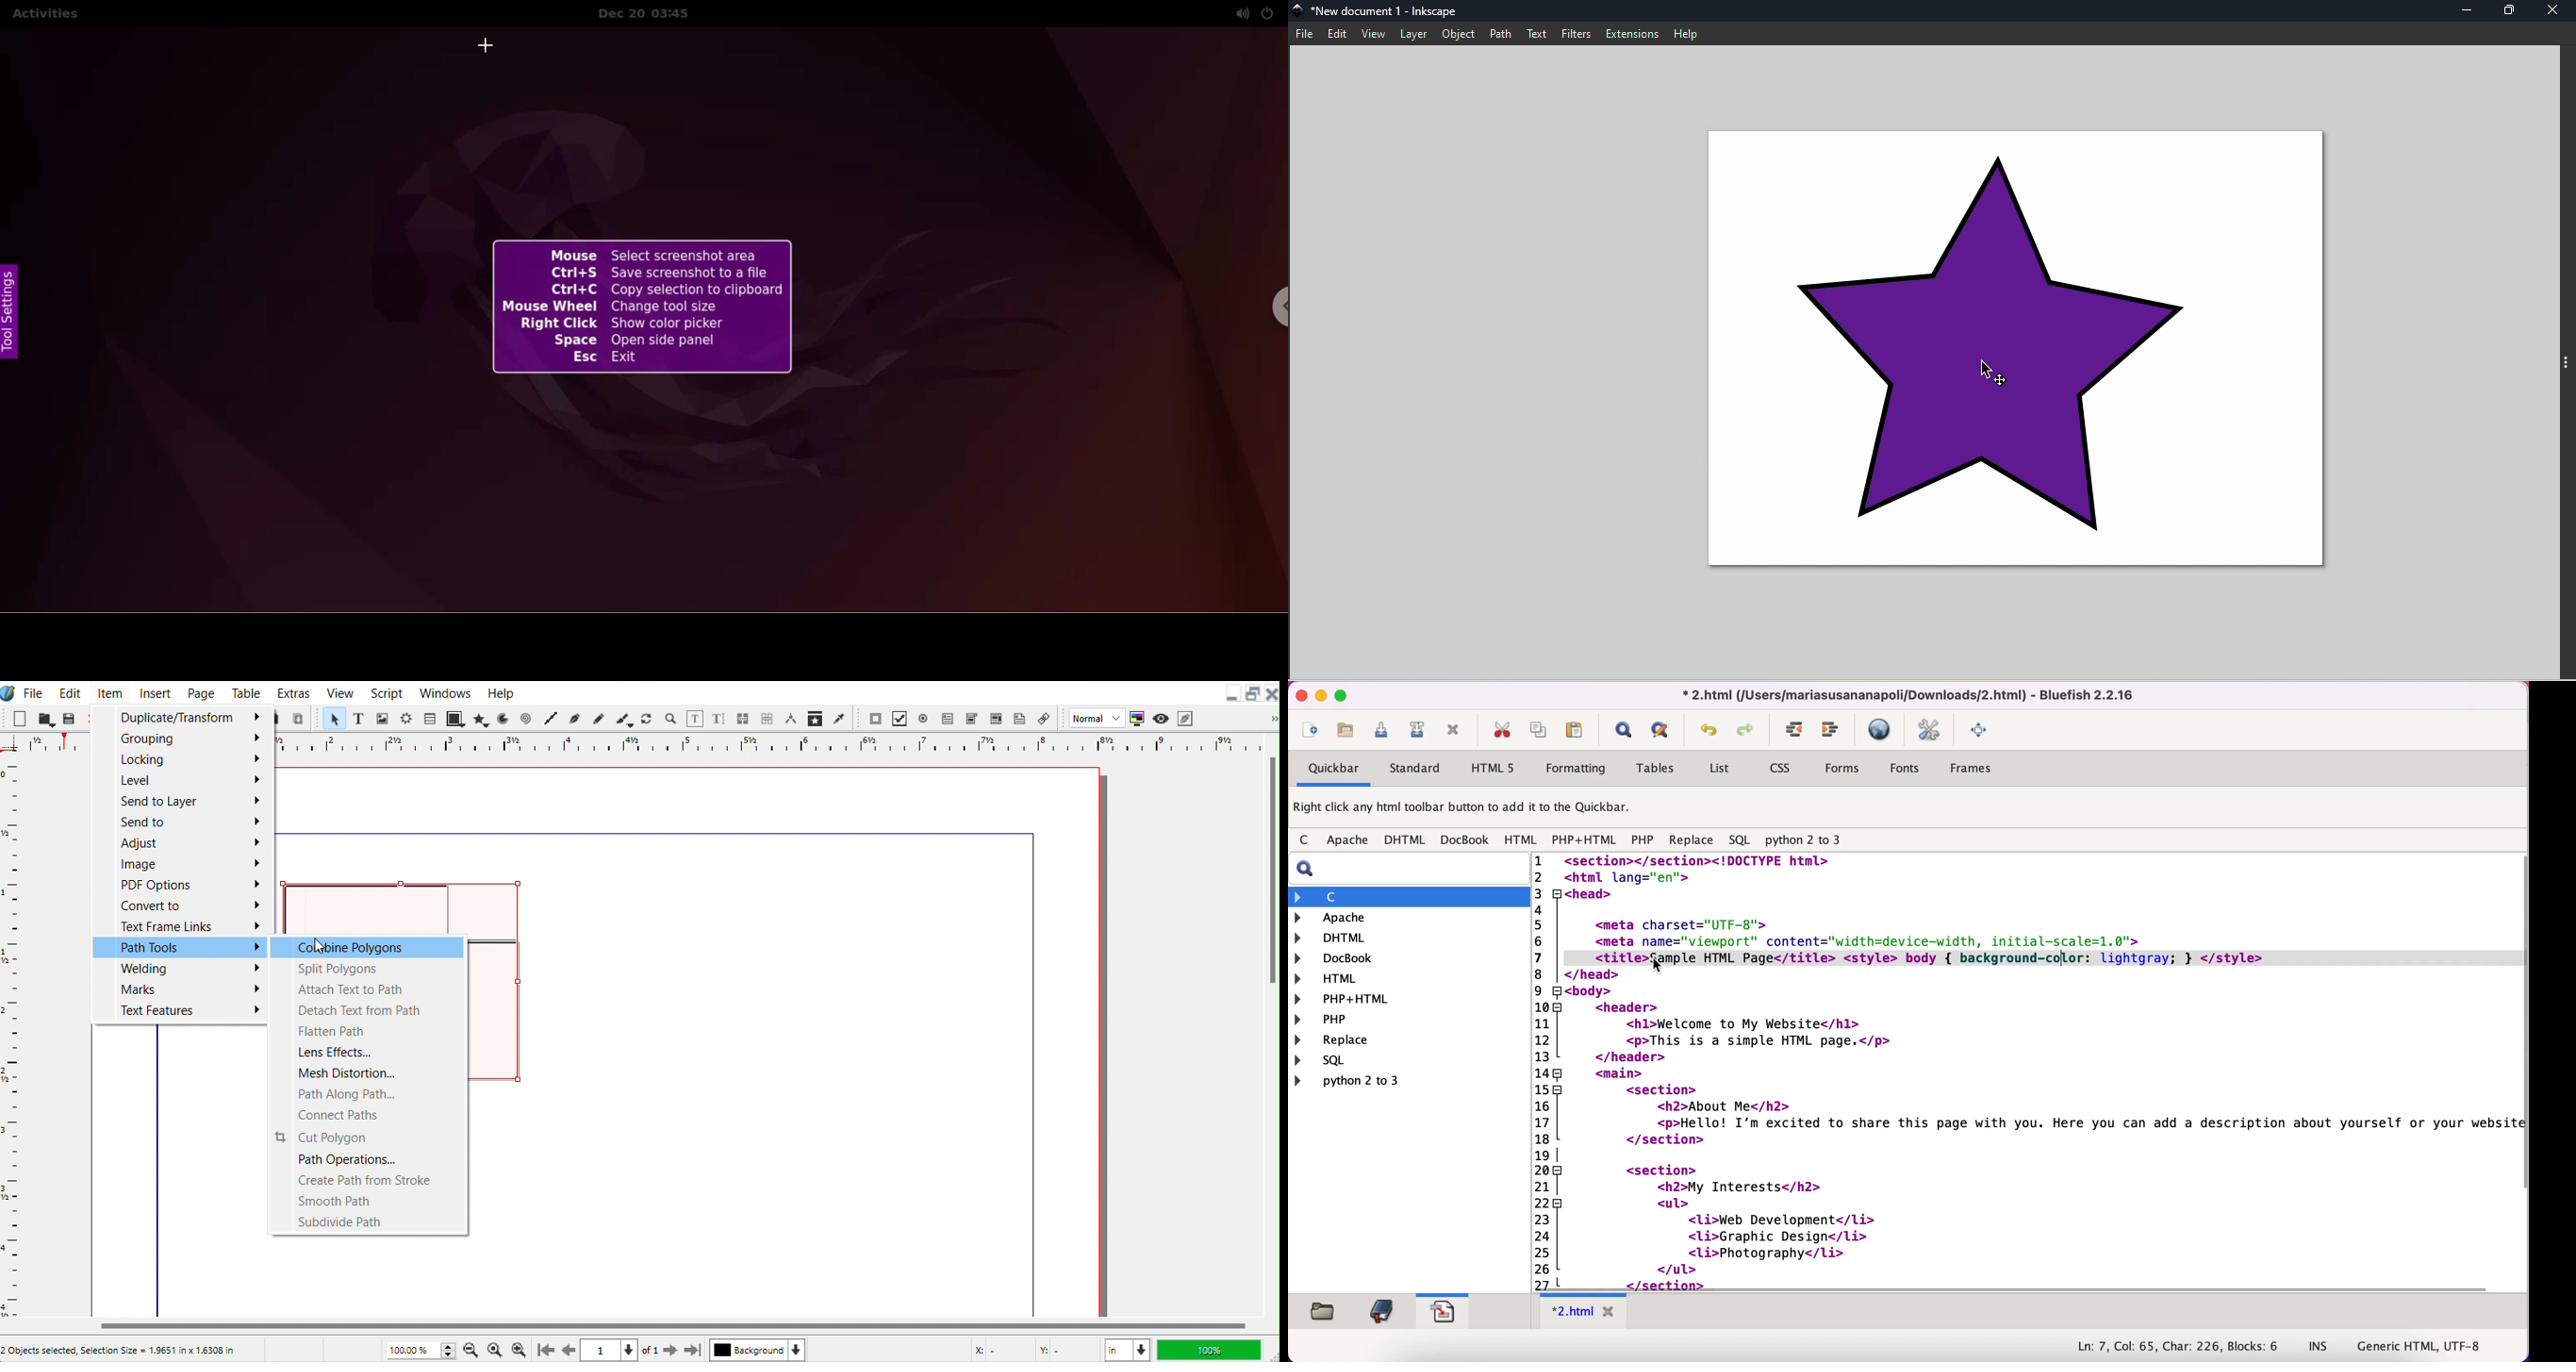  What do you see at coordinates (1411, 34) in the screenshot?
I see `Later` at bounding box center [1411, 34].